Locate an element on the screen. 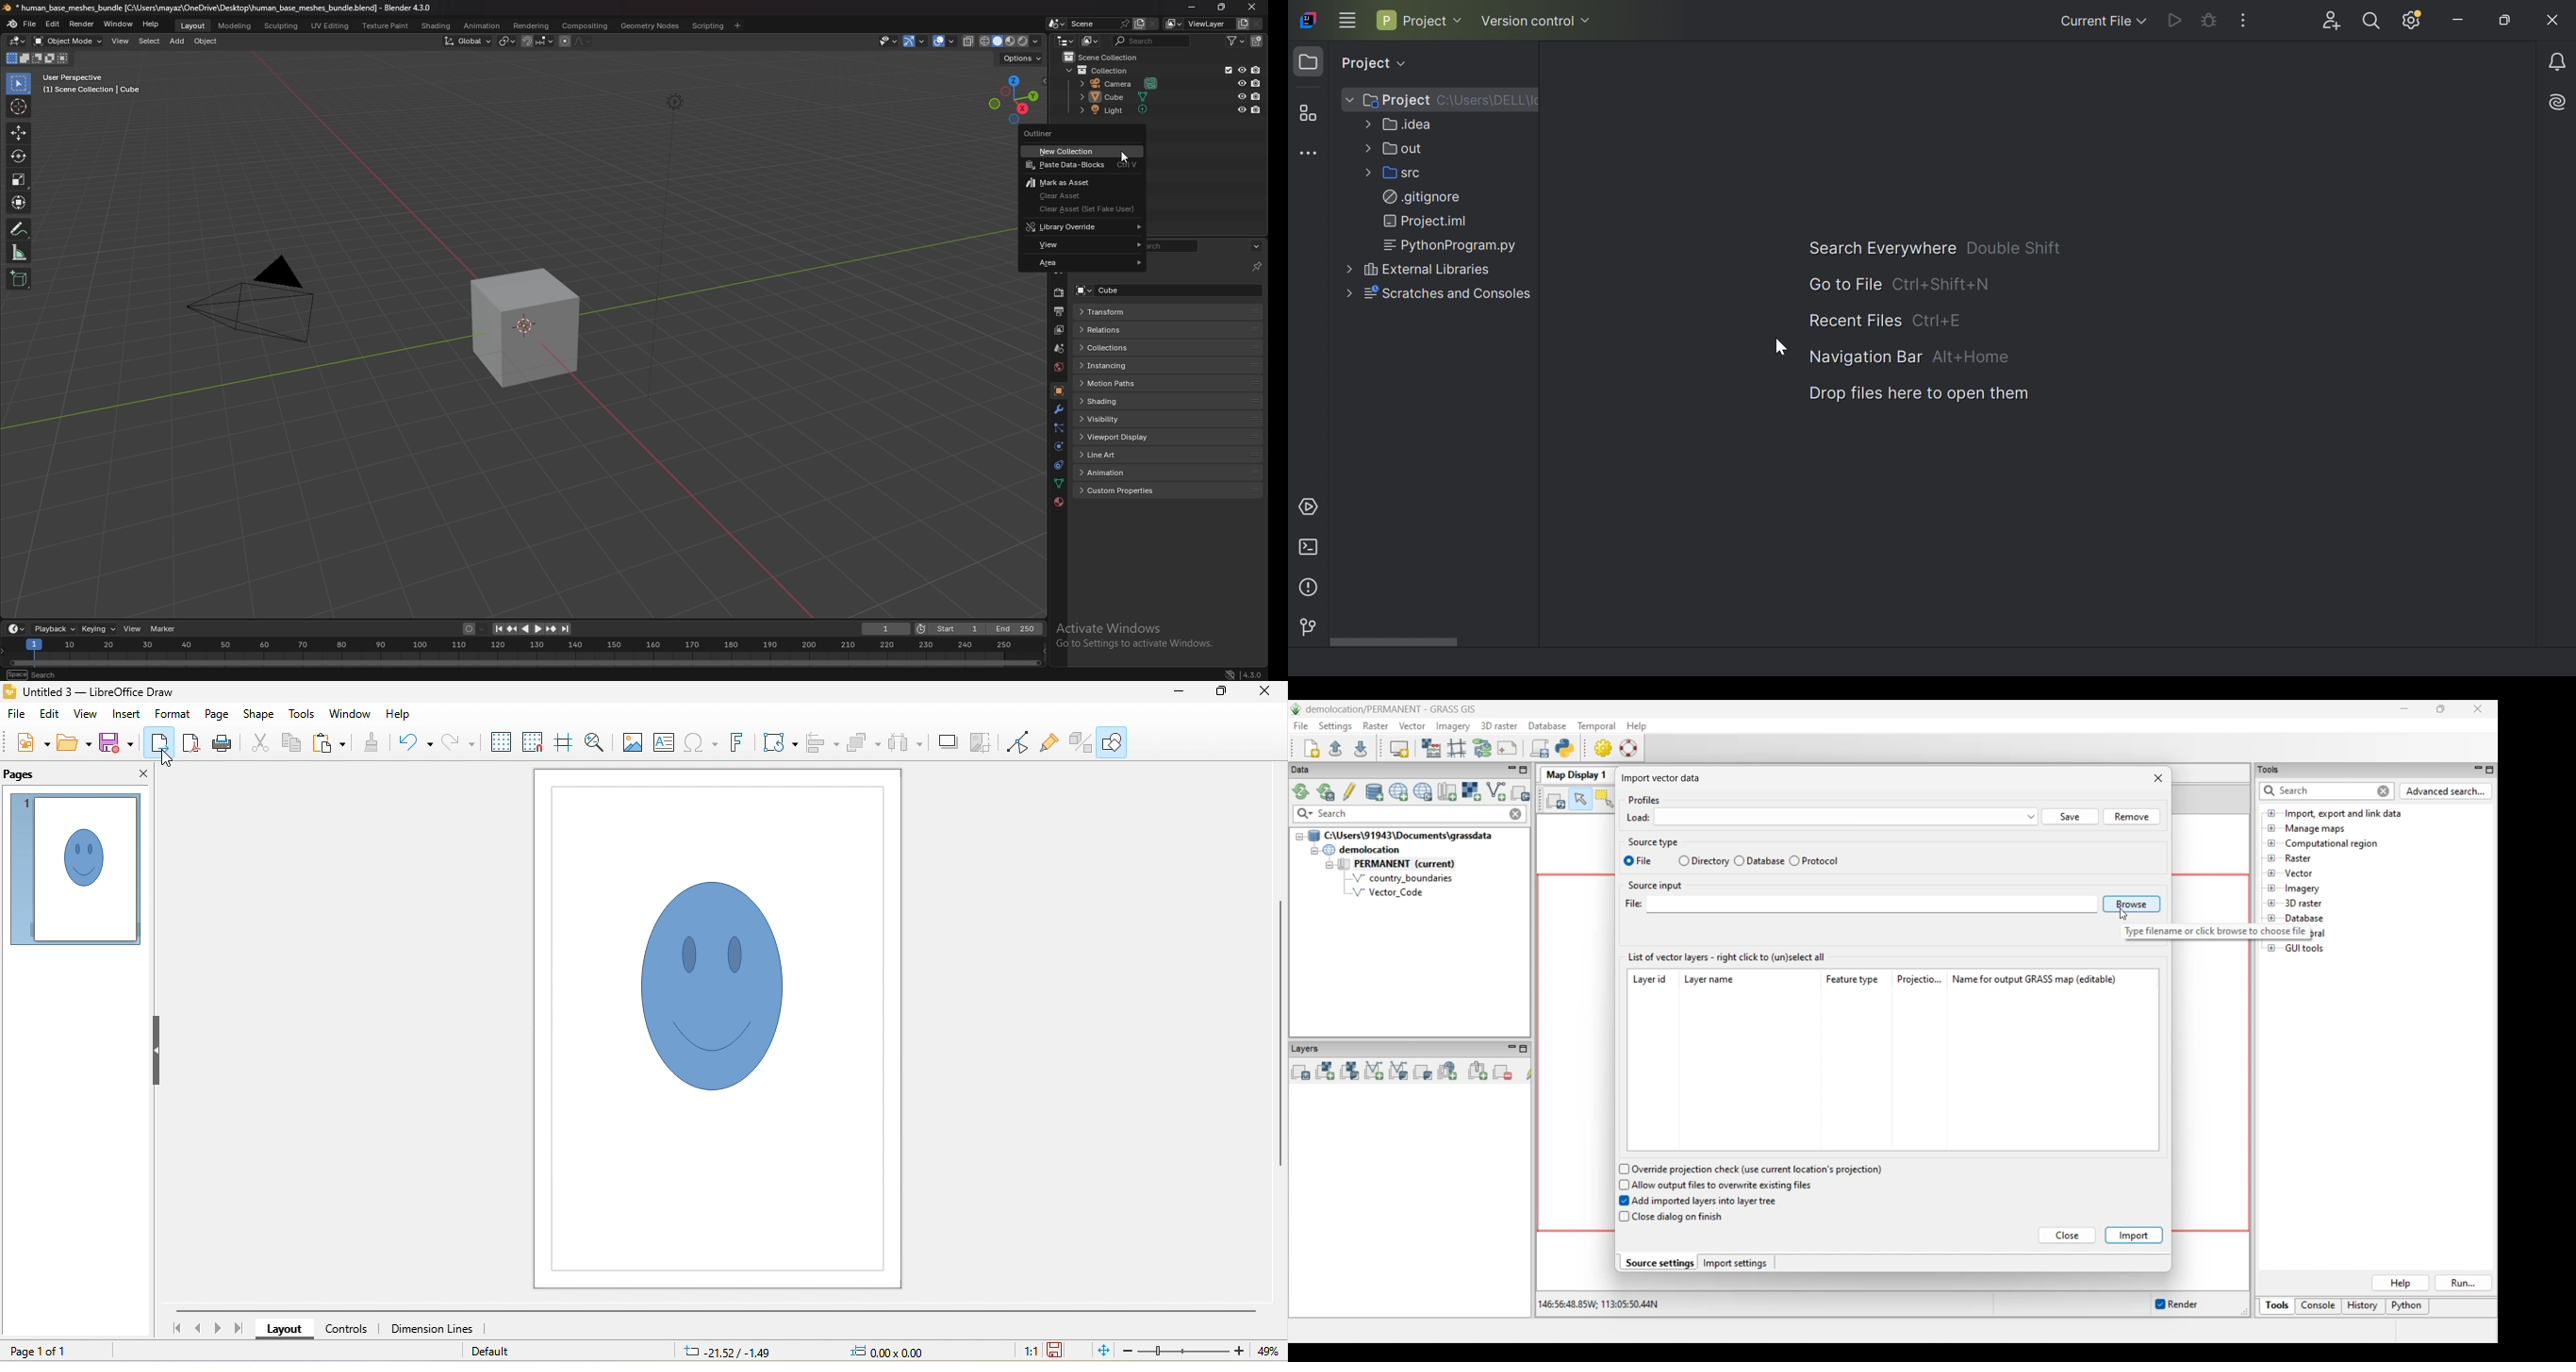 Image resolution: width=2576 pixels, height=1372 pixels. toggle point edit mode is located at coordinates (1018, 744).